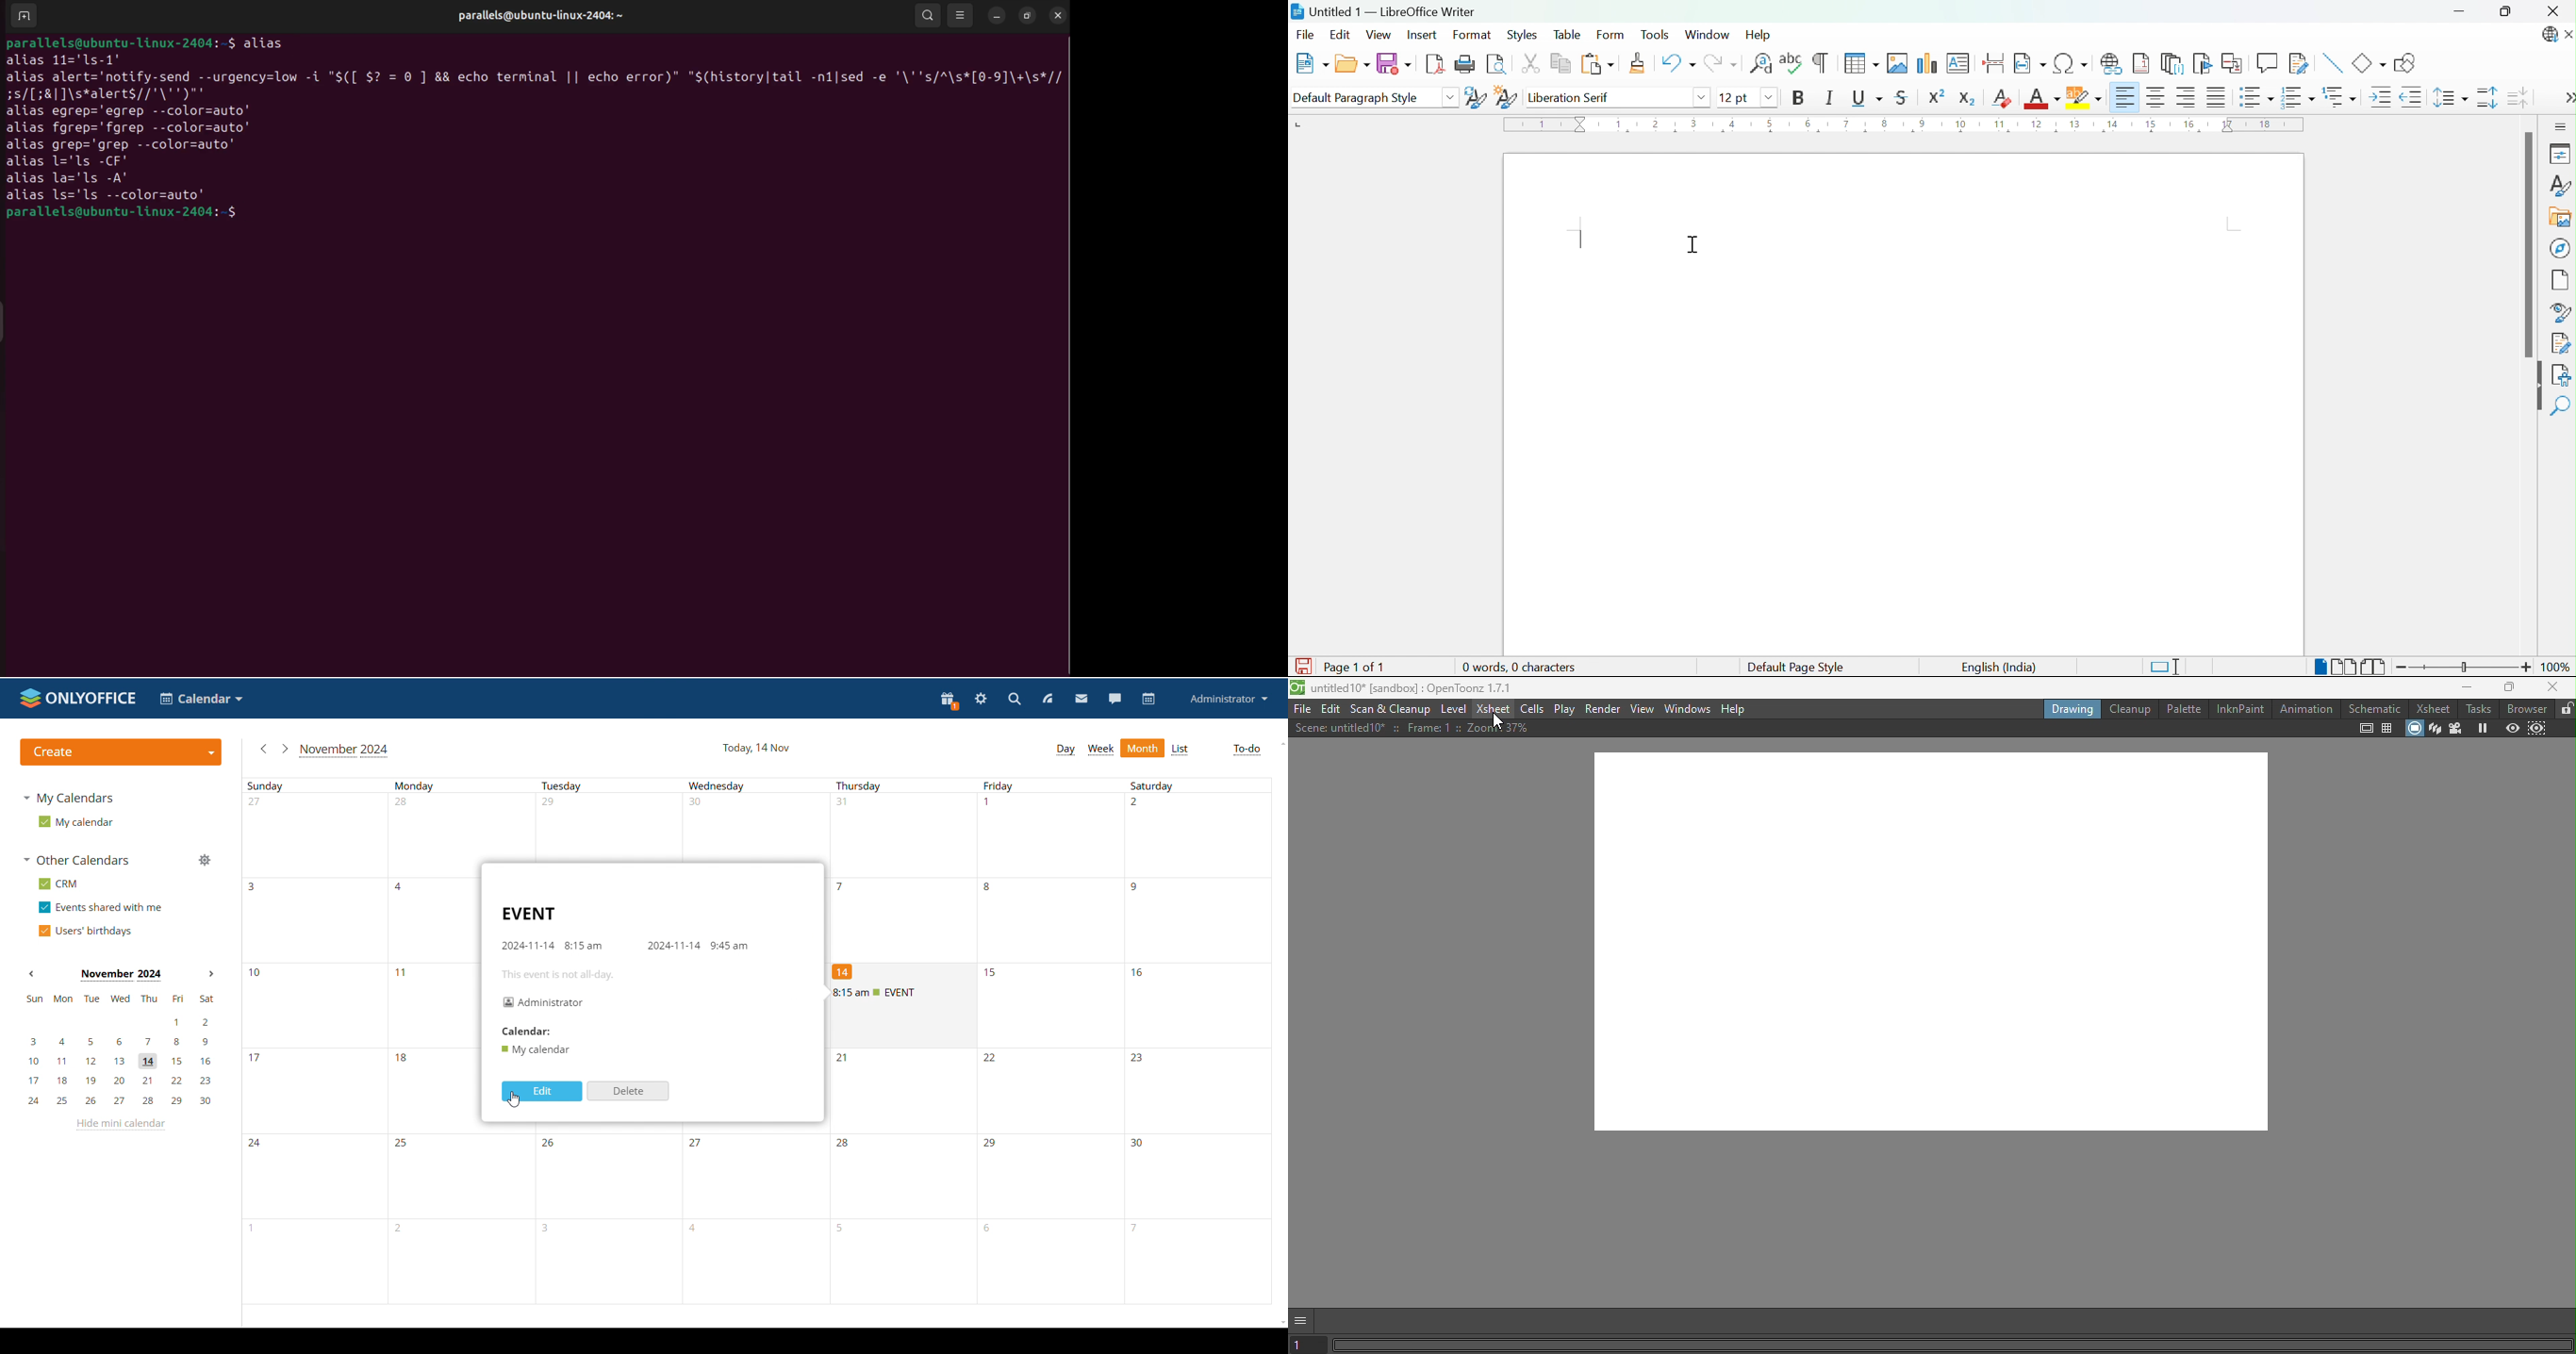  What do you see at coordinates (200, 699) in the screenshot?
I see `select application` at bounding box center [200, 699].